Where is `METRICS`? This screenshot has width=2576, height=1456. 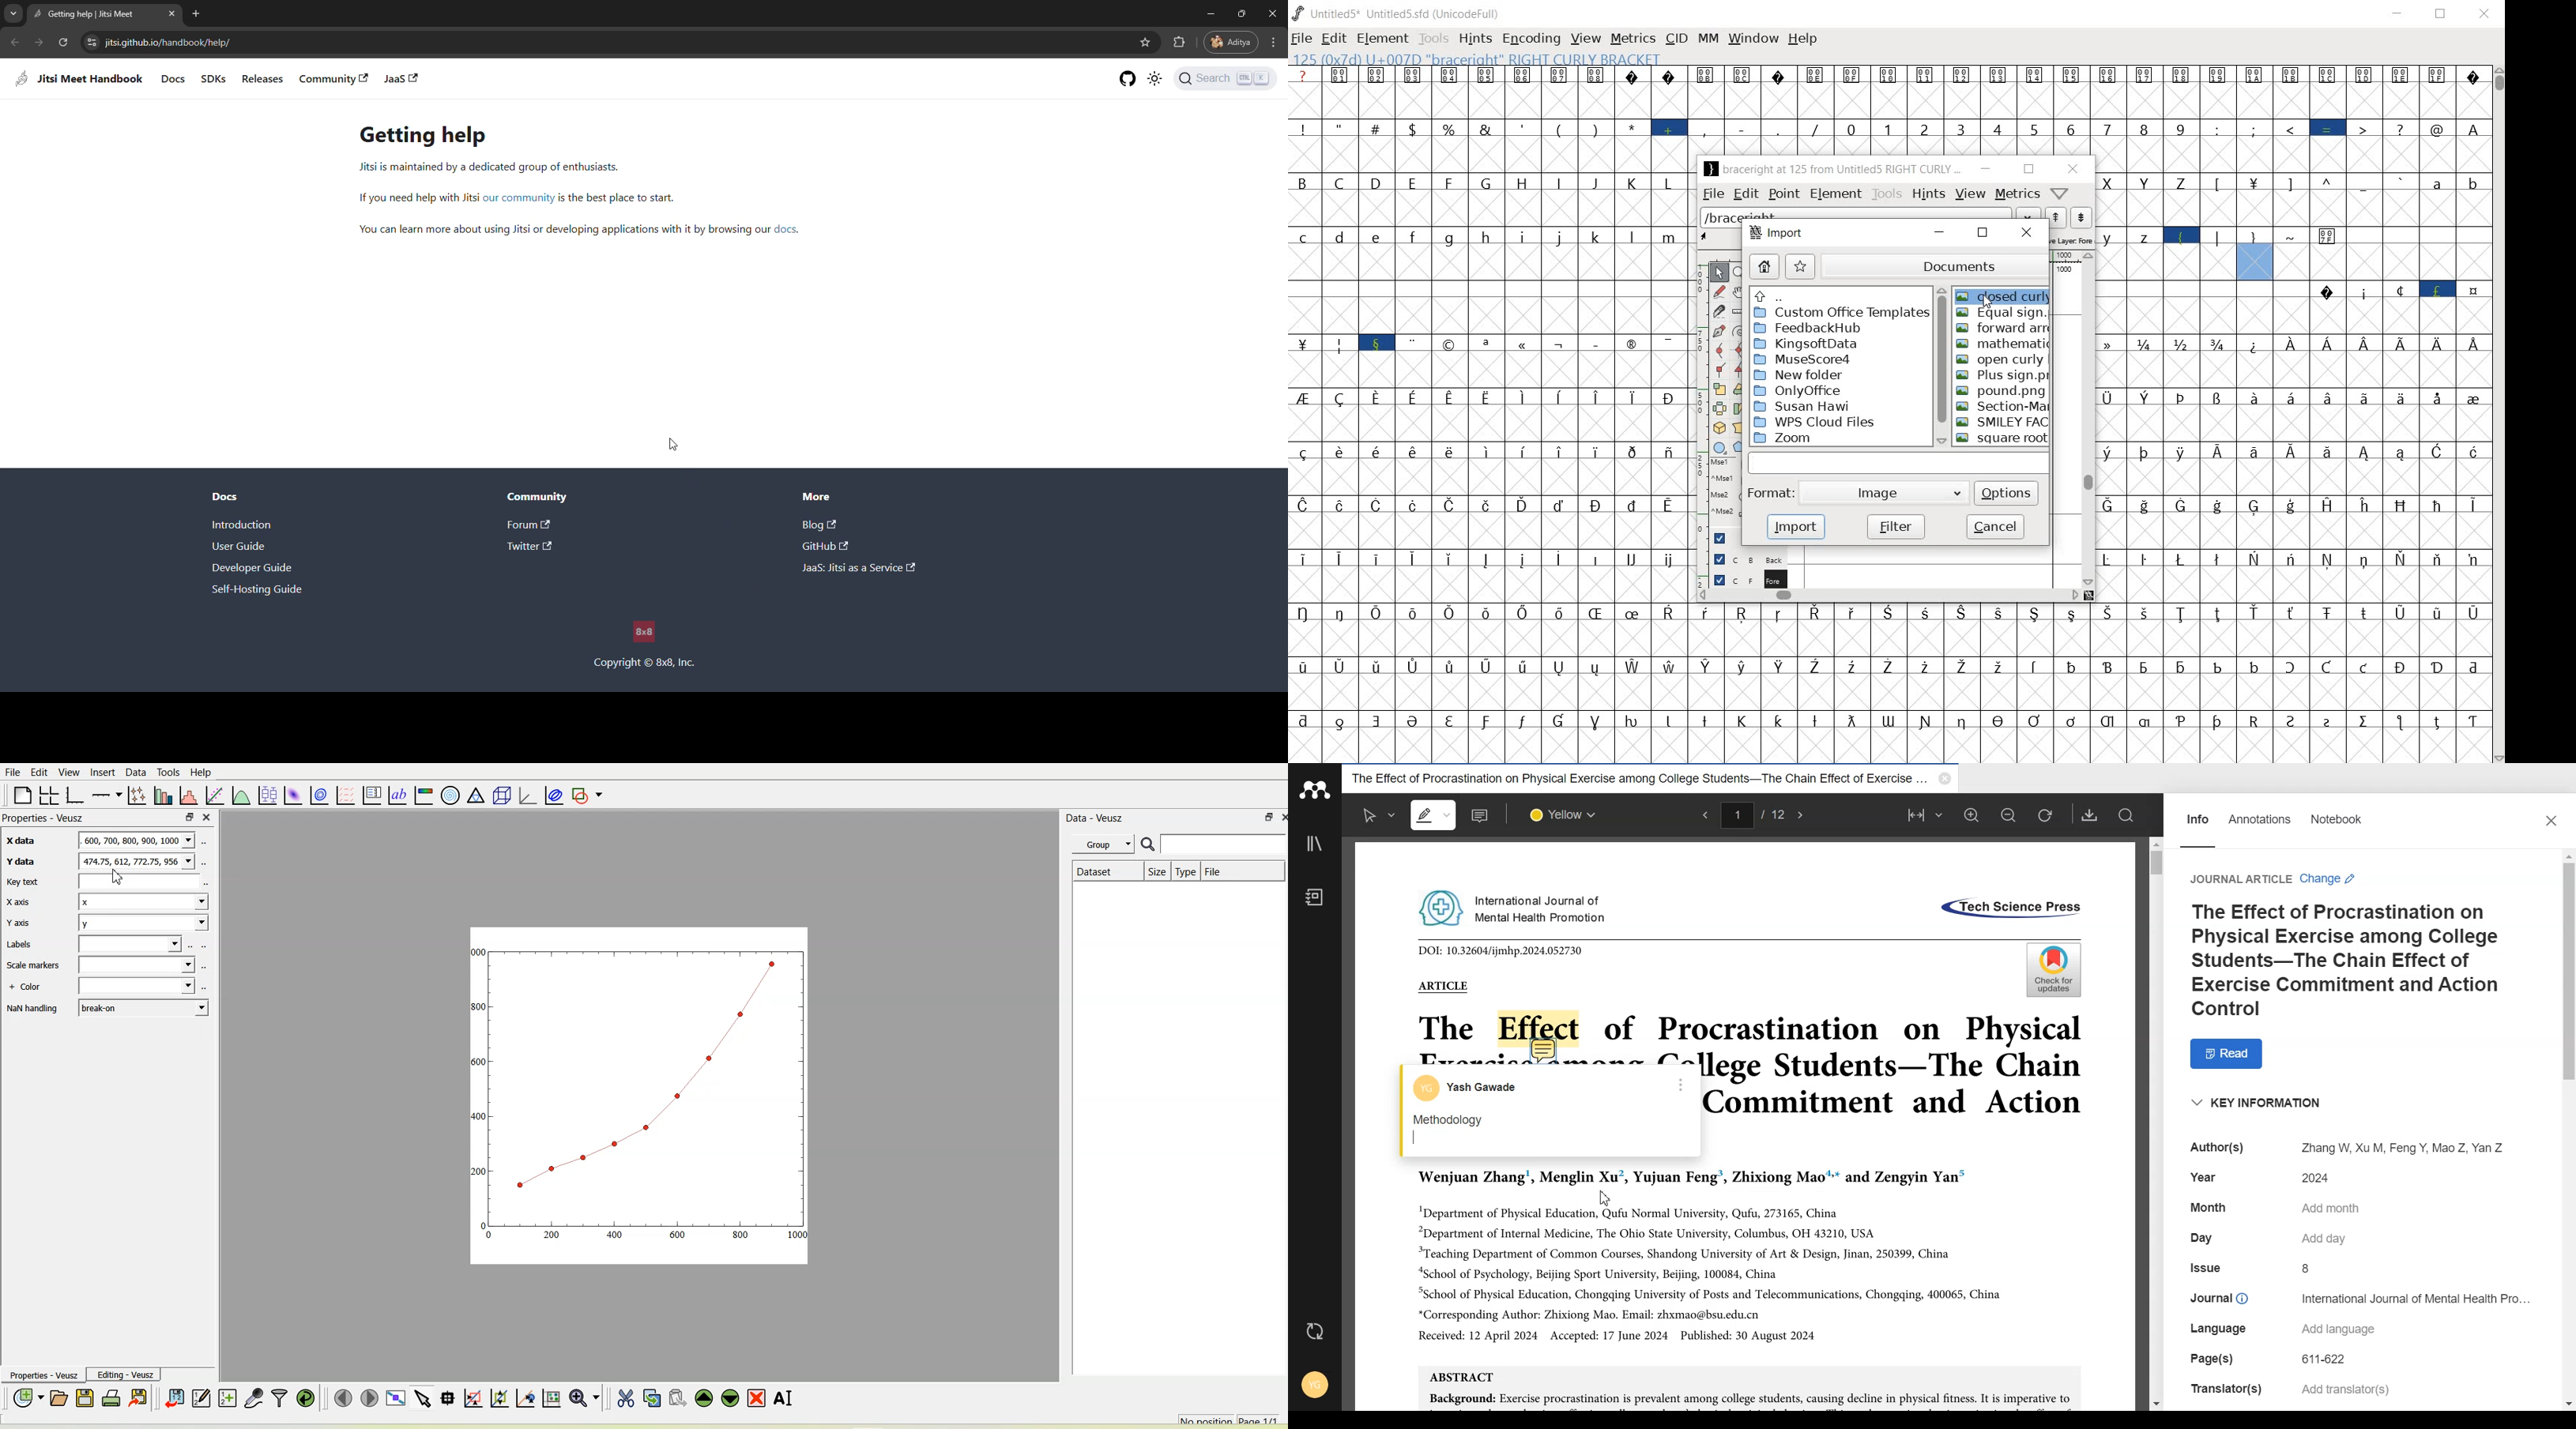
METRICS is located at coordinates (1632, 40).